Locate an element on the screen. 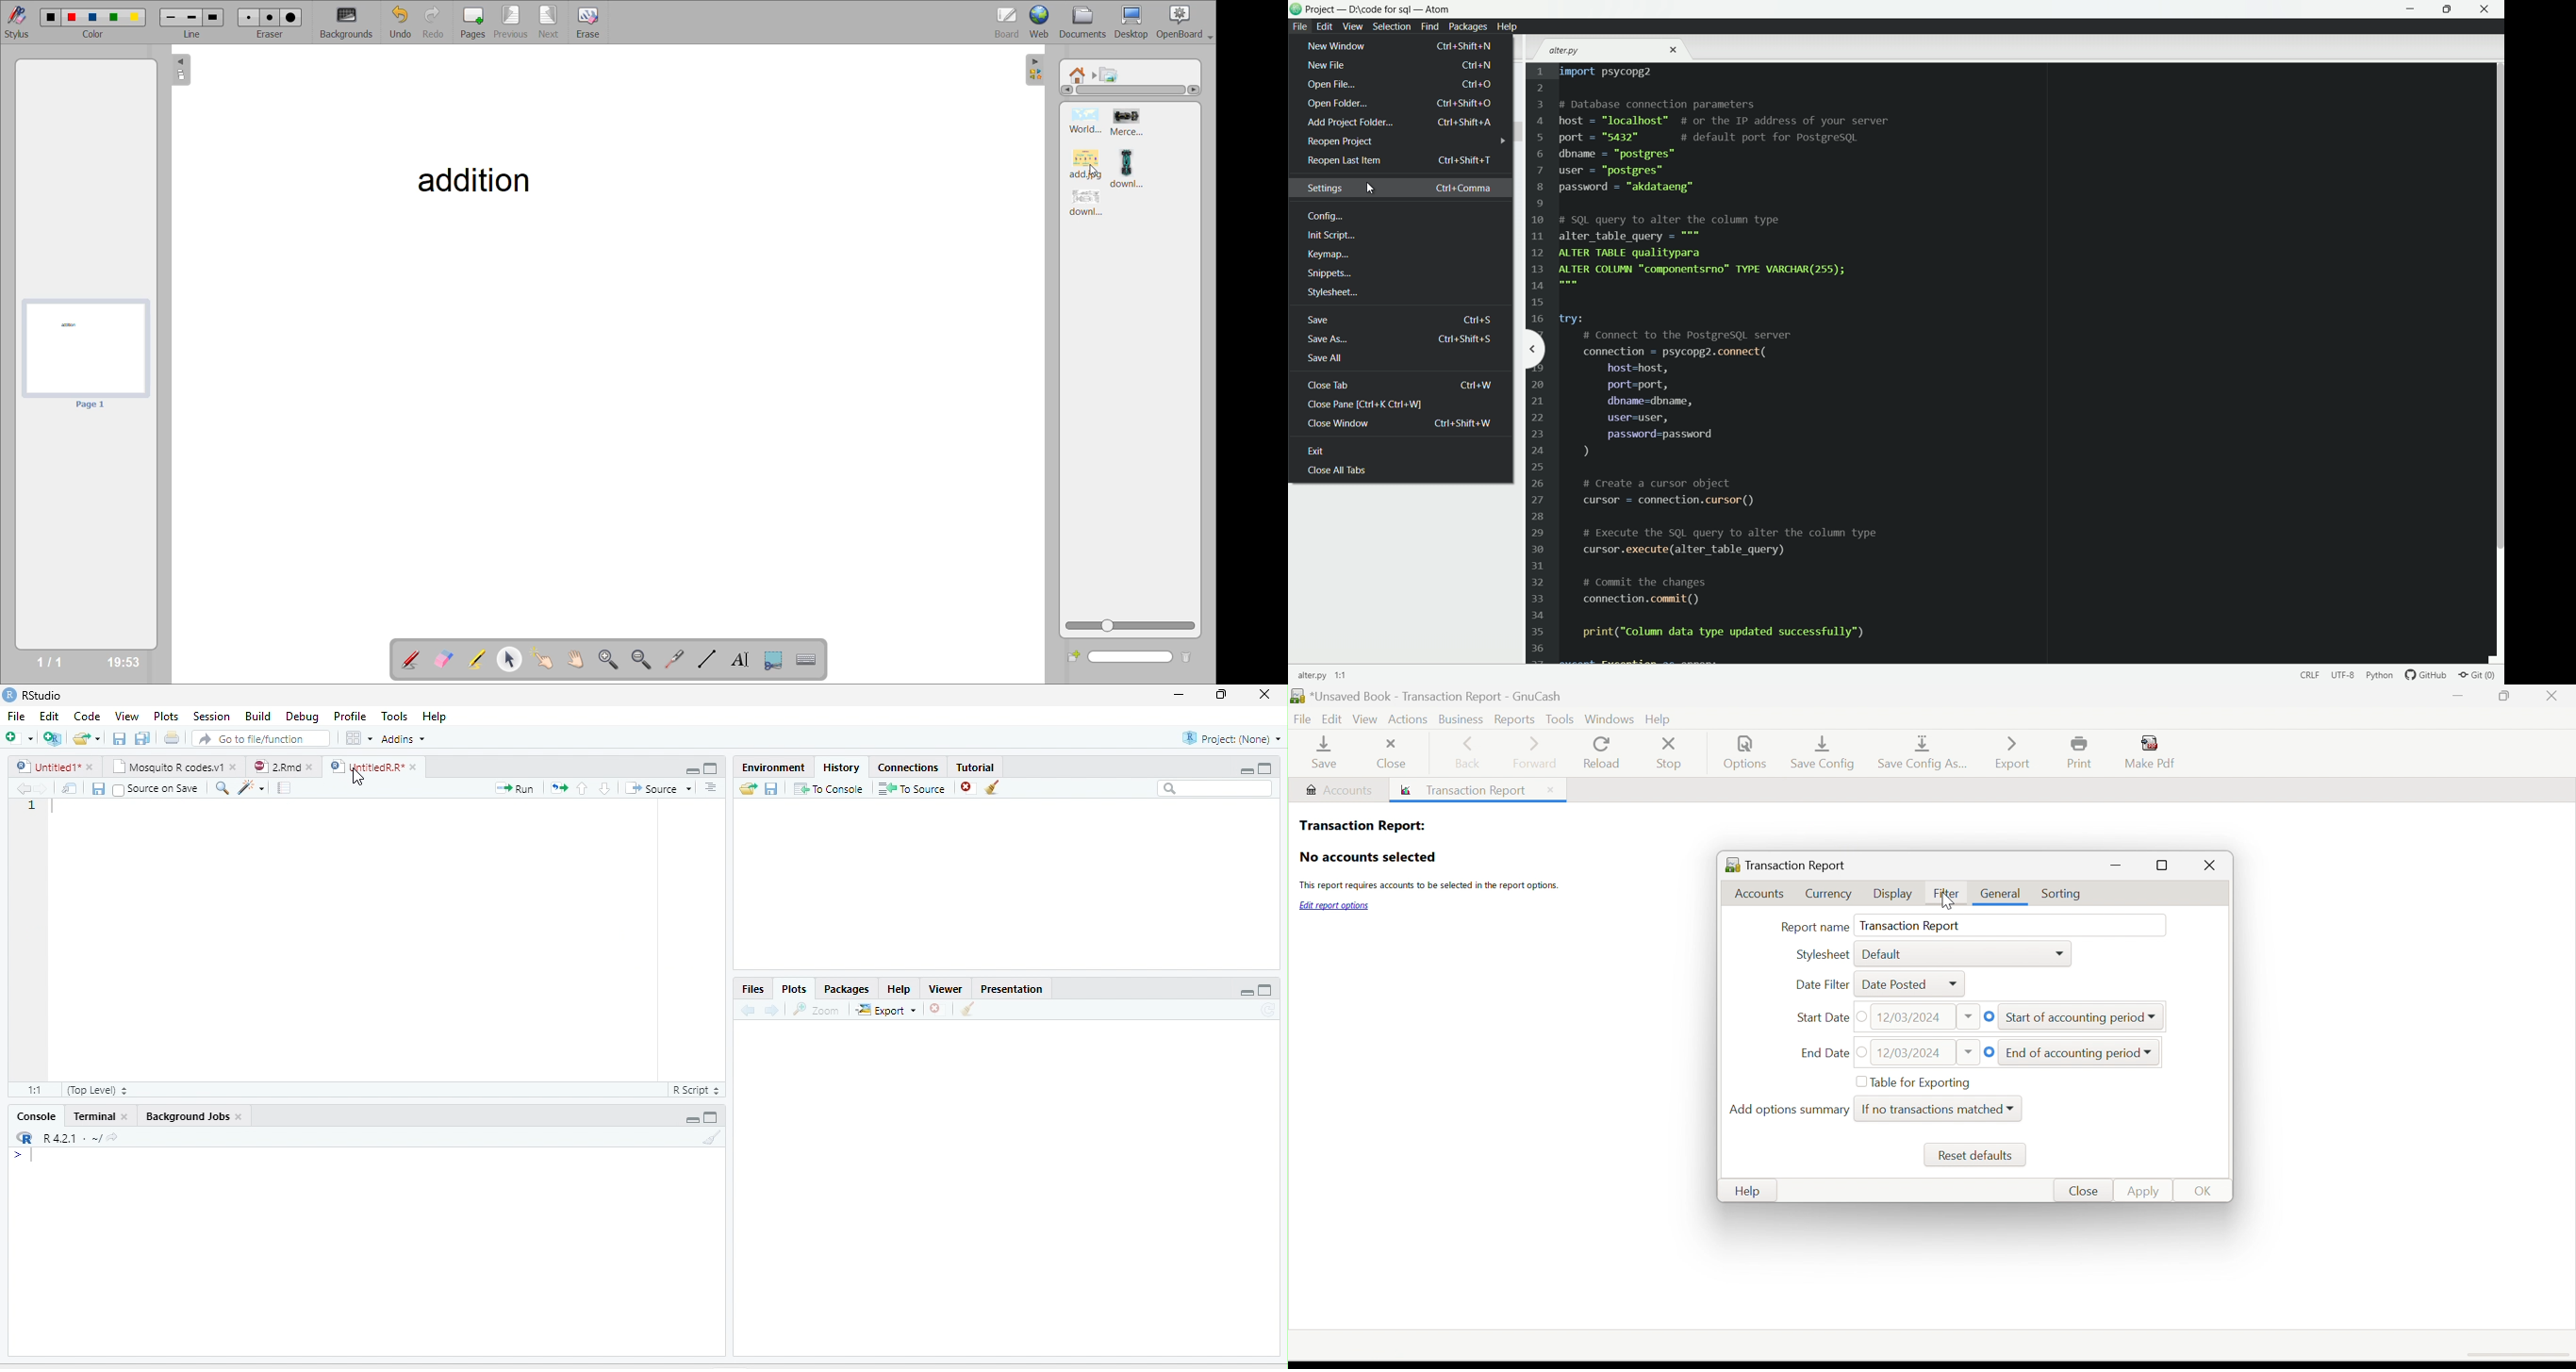 This screenshot has height=1372, width=2576. View the current working directory is located at coordinates (113, 1136).